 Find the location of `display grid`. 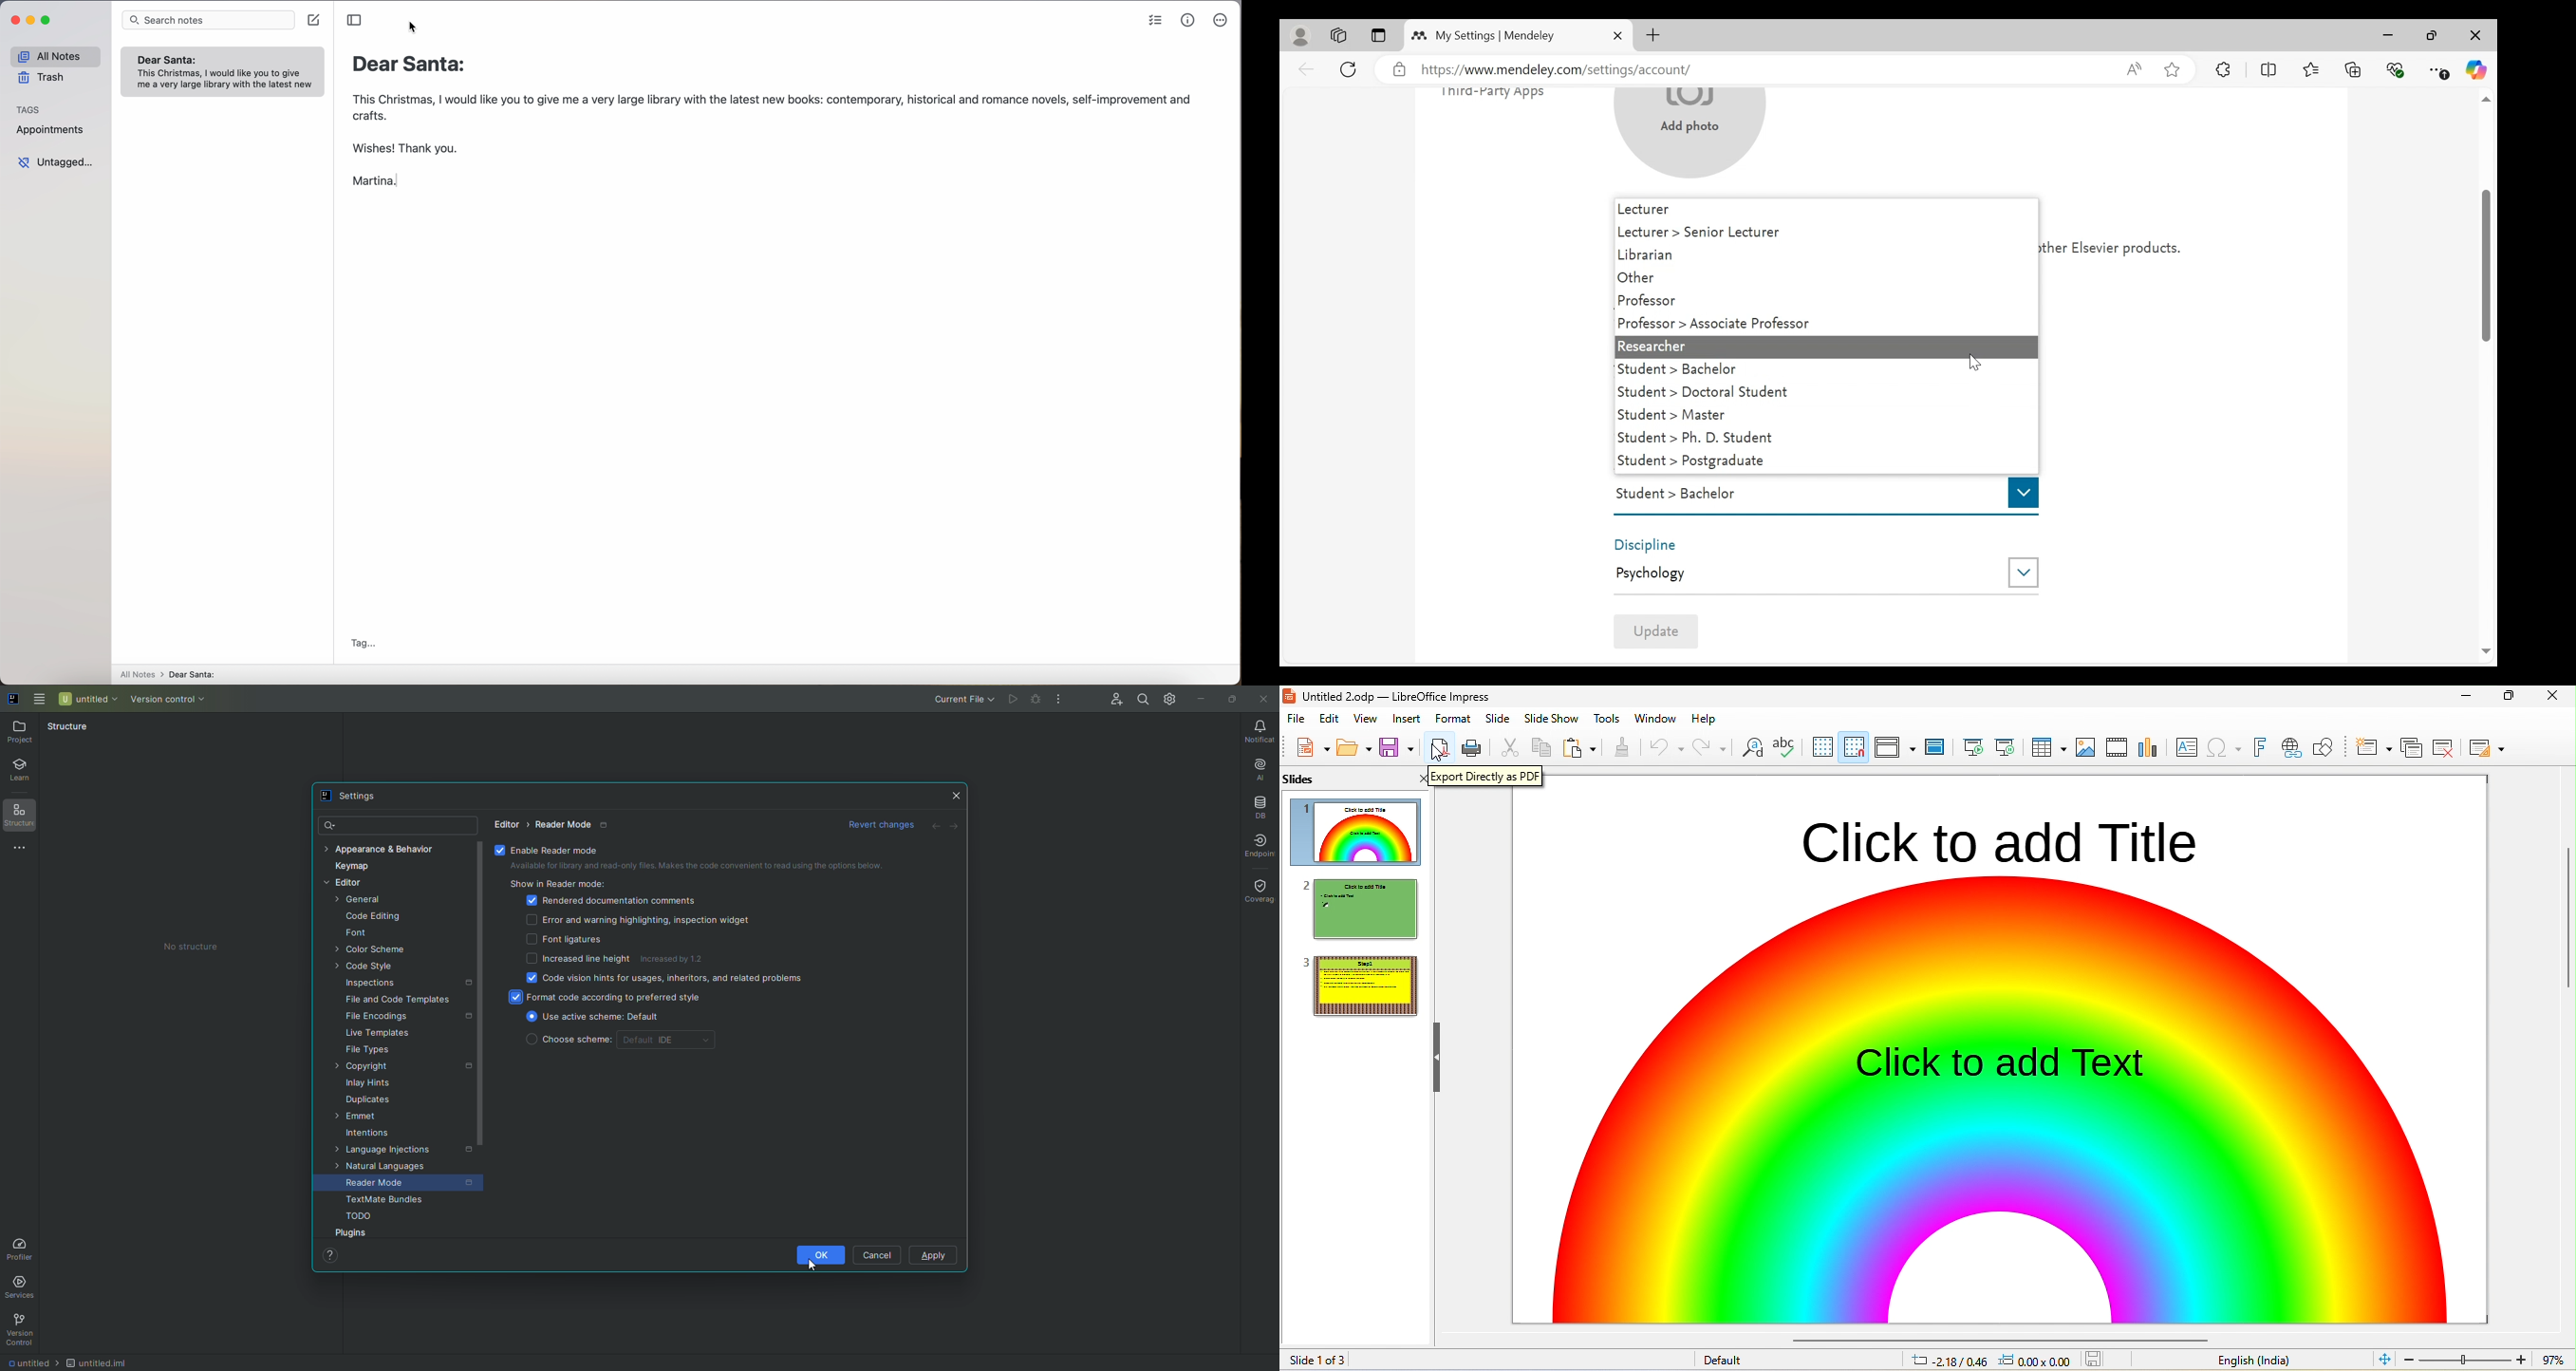

display grid is located at coordinates (1821, 747).